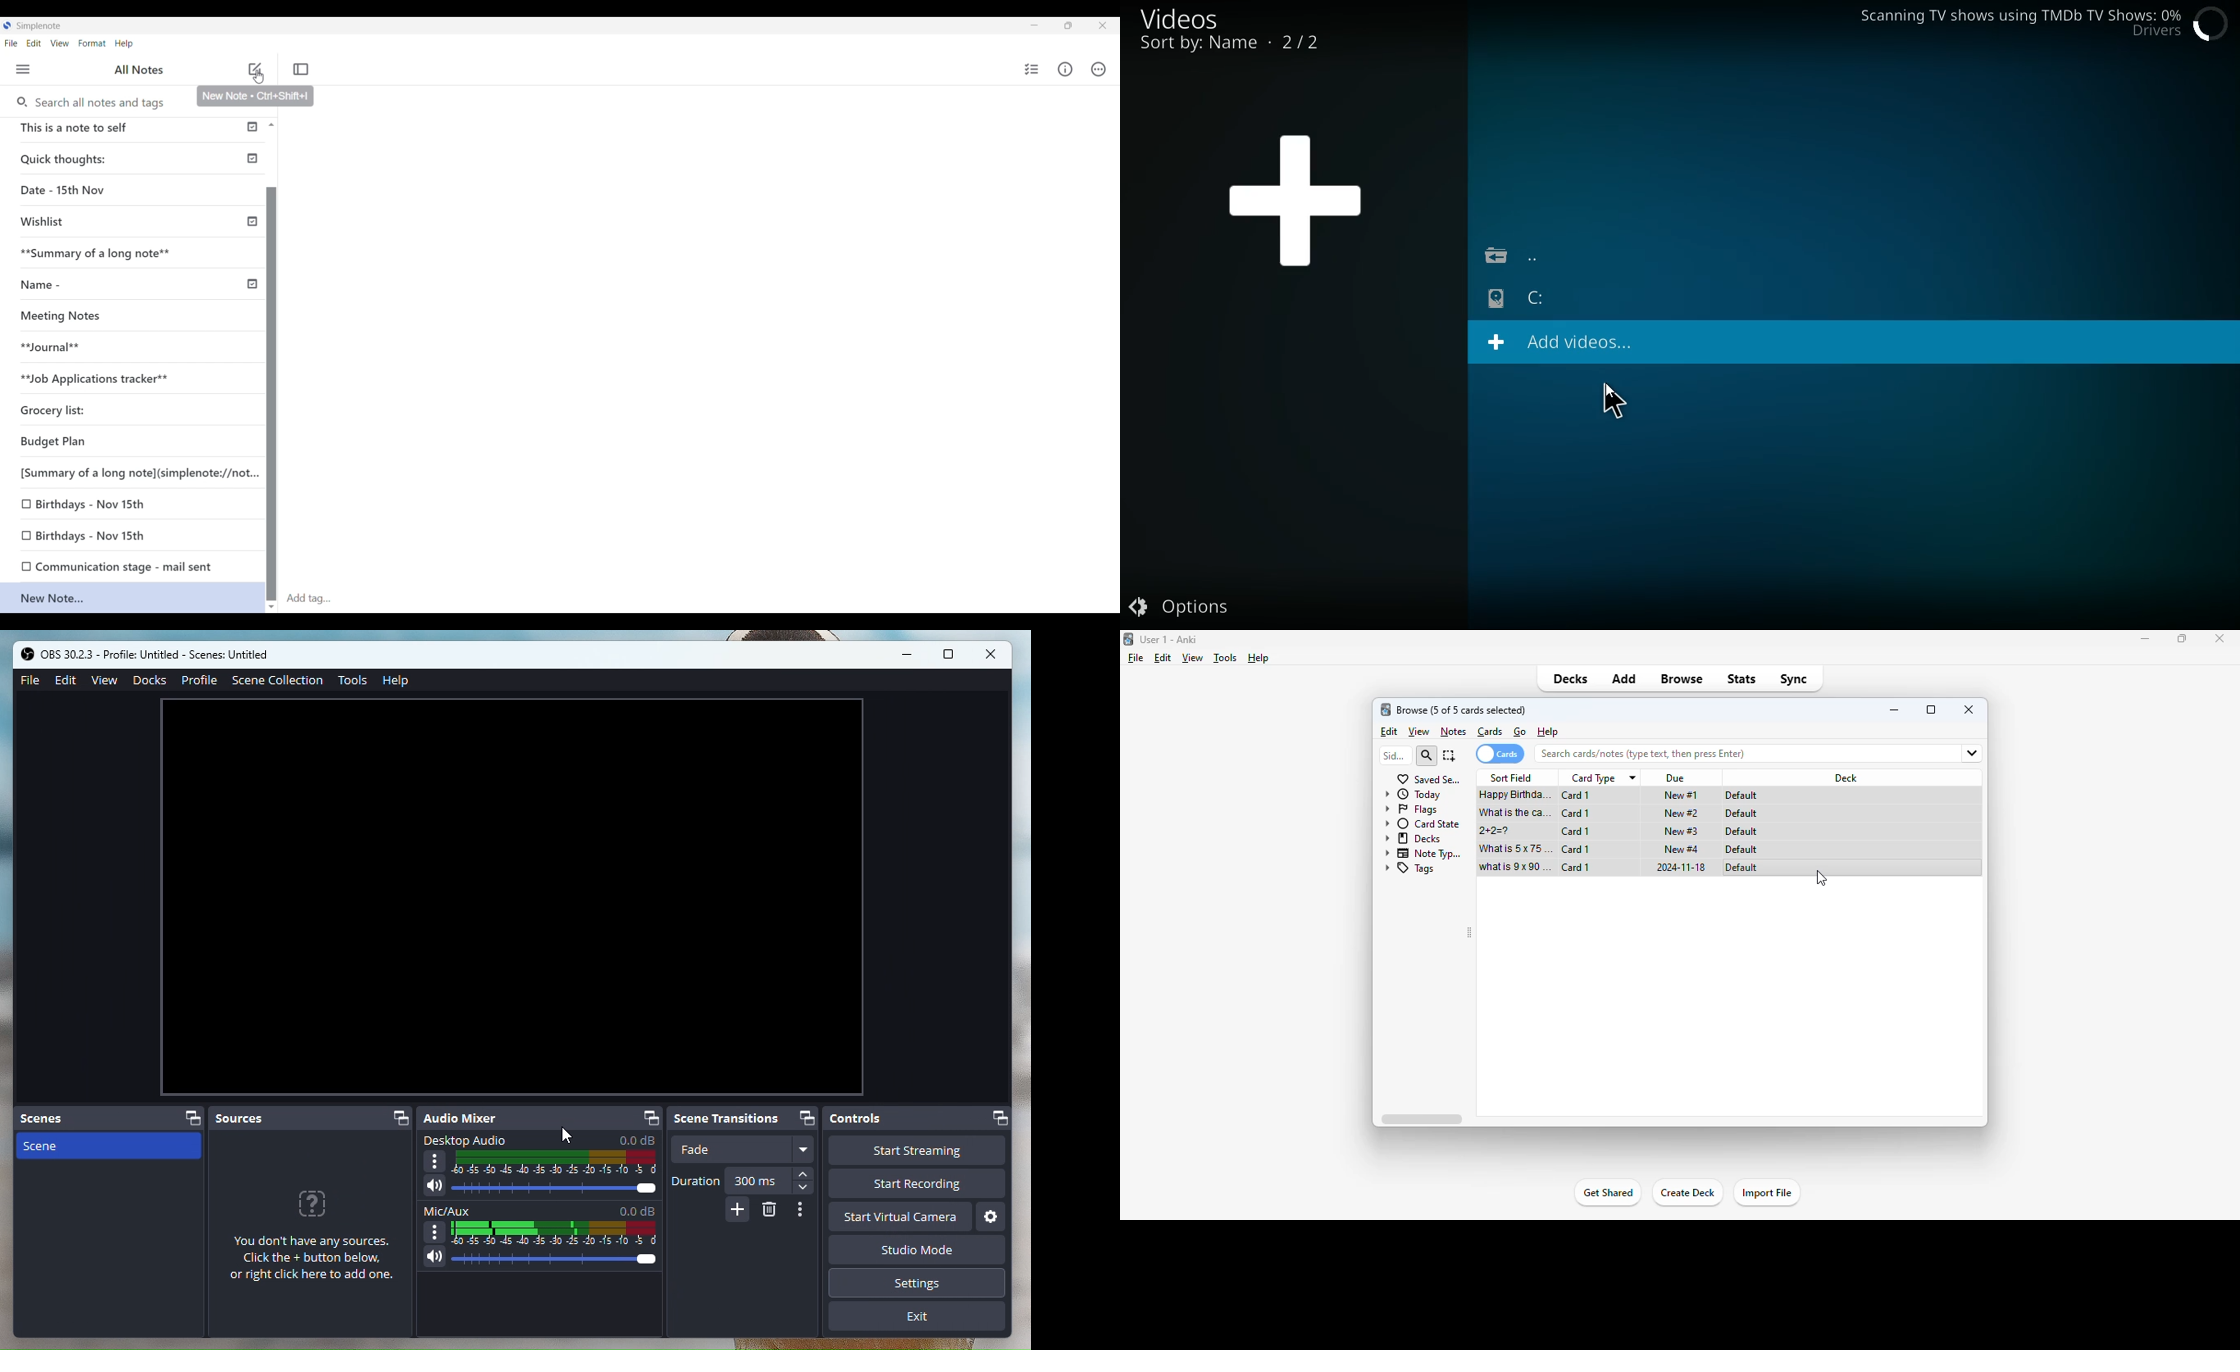 The height and width of the screenshot is (1372, 2240). Describe the element at coordinates (1461, 710) in the screenshot. I see `browse (1 of 5 cards selected)` at that location.